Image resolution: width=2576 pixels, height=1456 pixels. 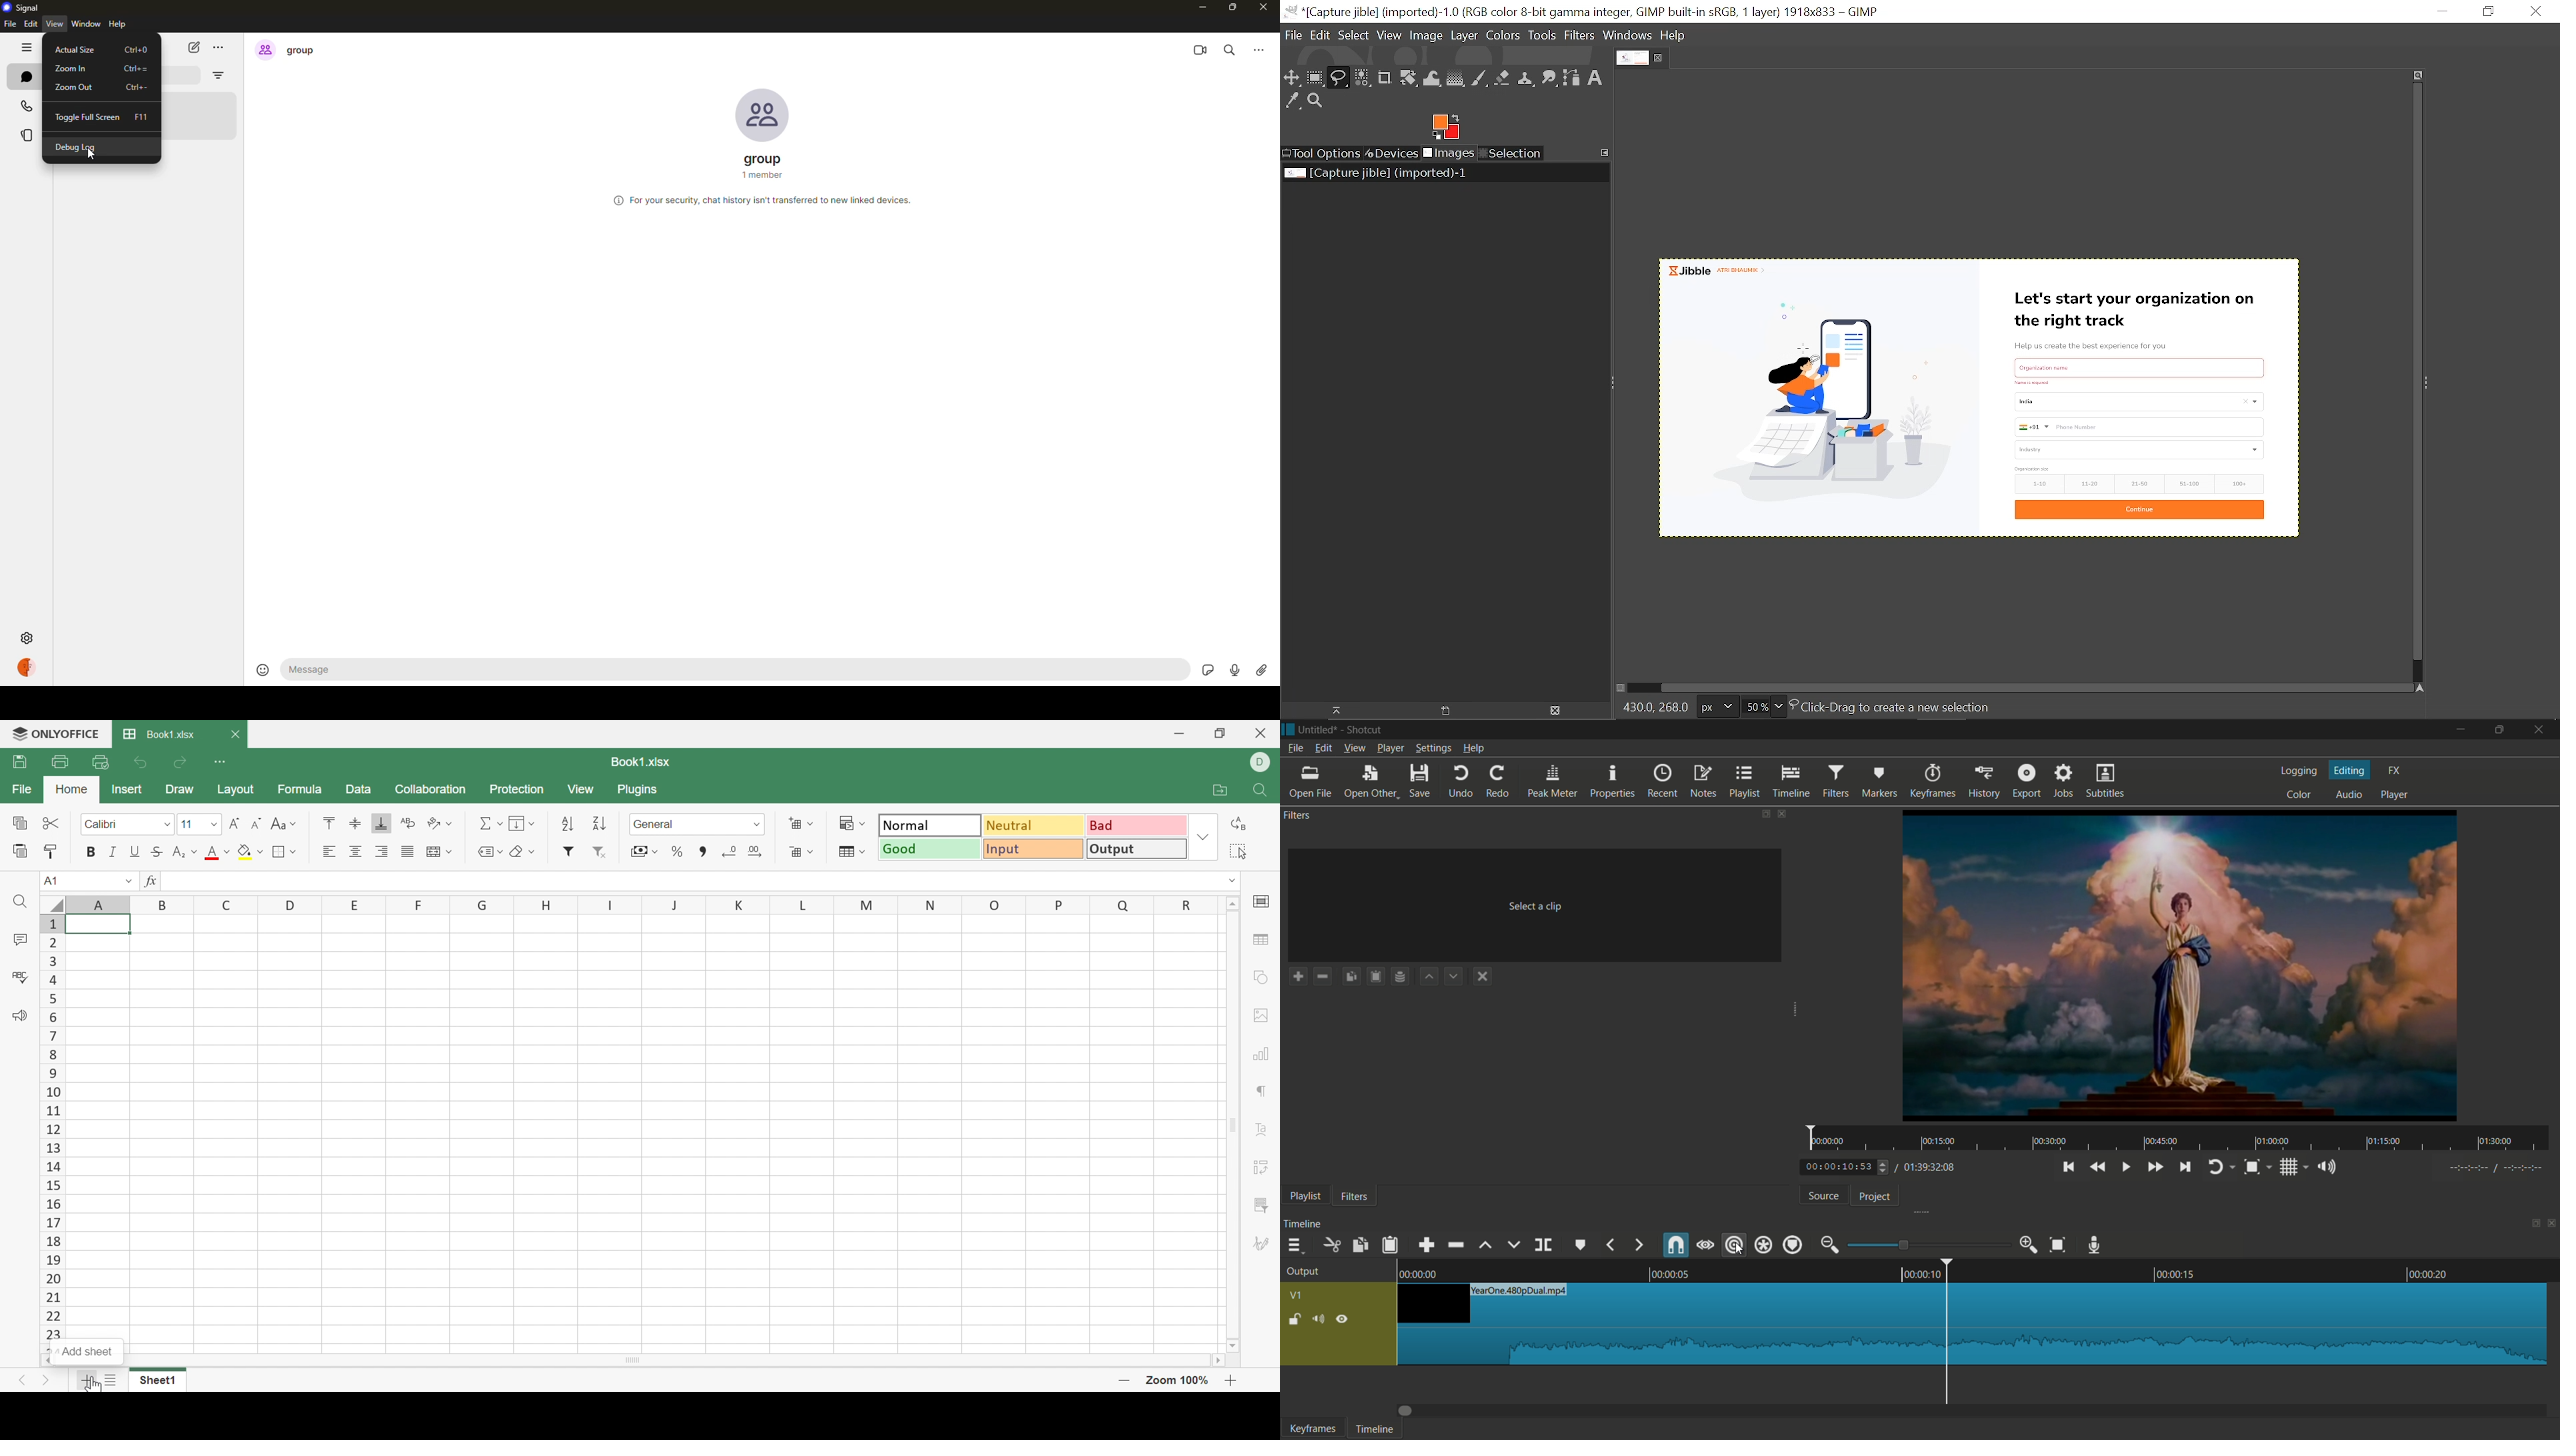 I want to click on filters, so click(x=1836, y=782).